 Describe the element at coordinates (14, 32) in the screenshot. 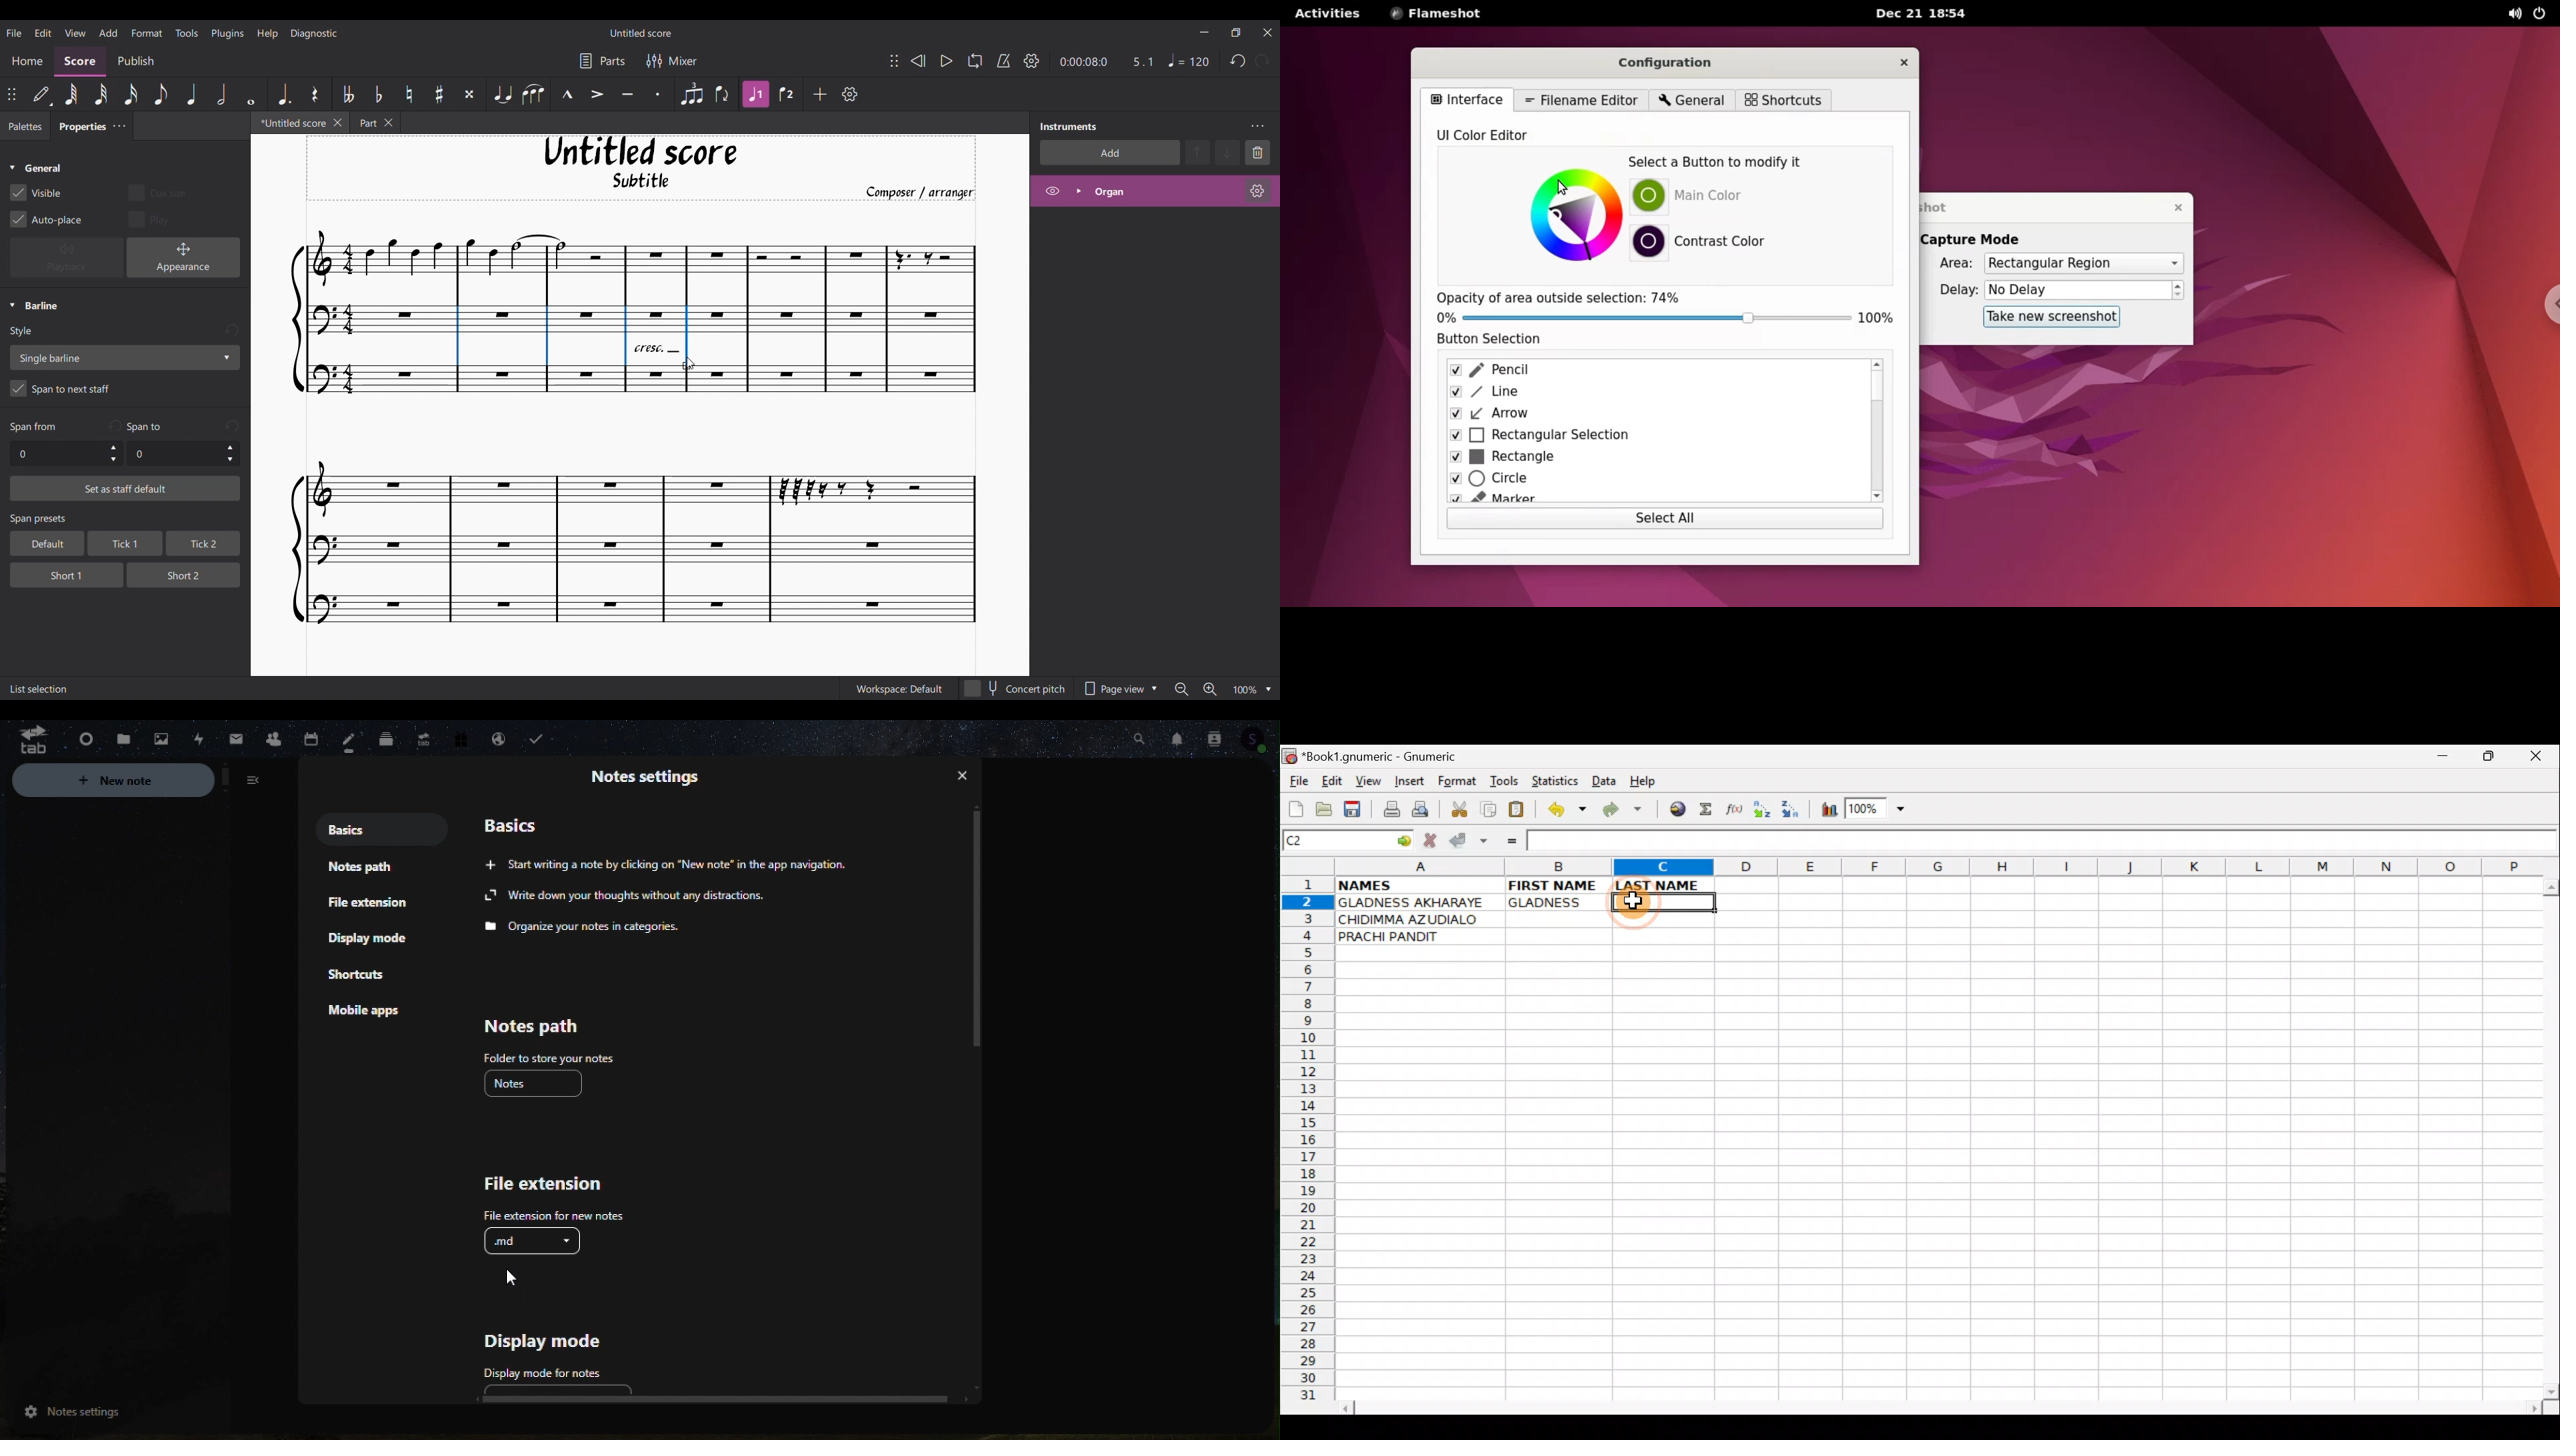

I see `File menu` at that location.